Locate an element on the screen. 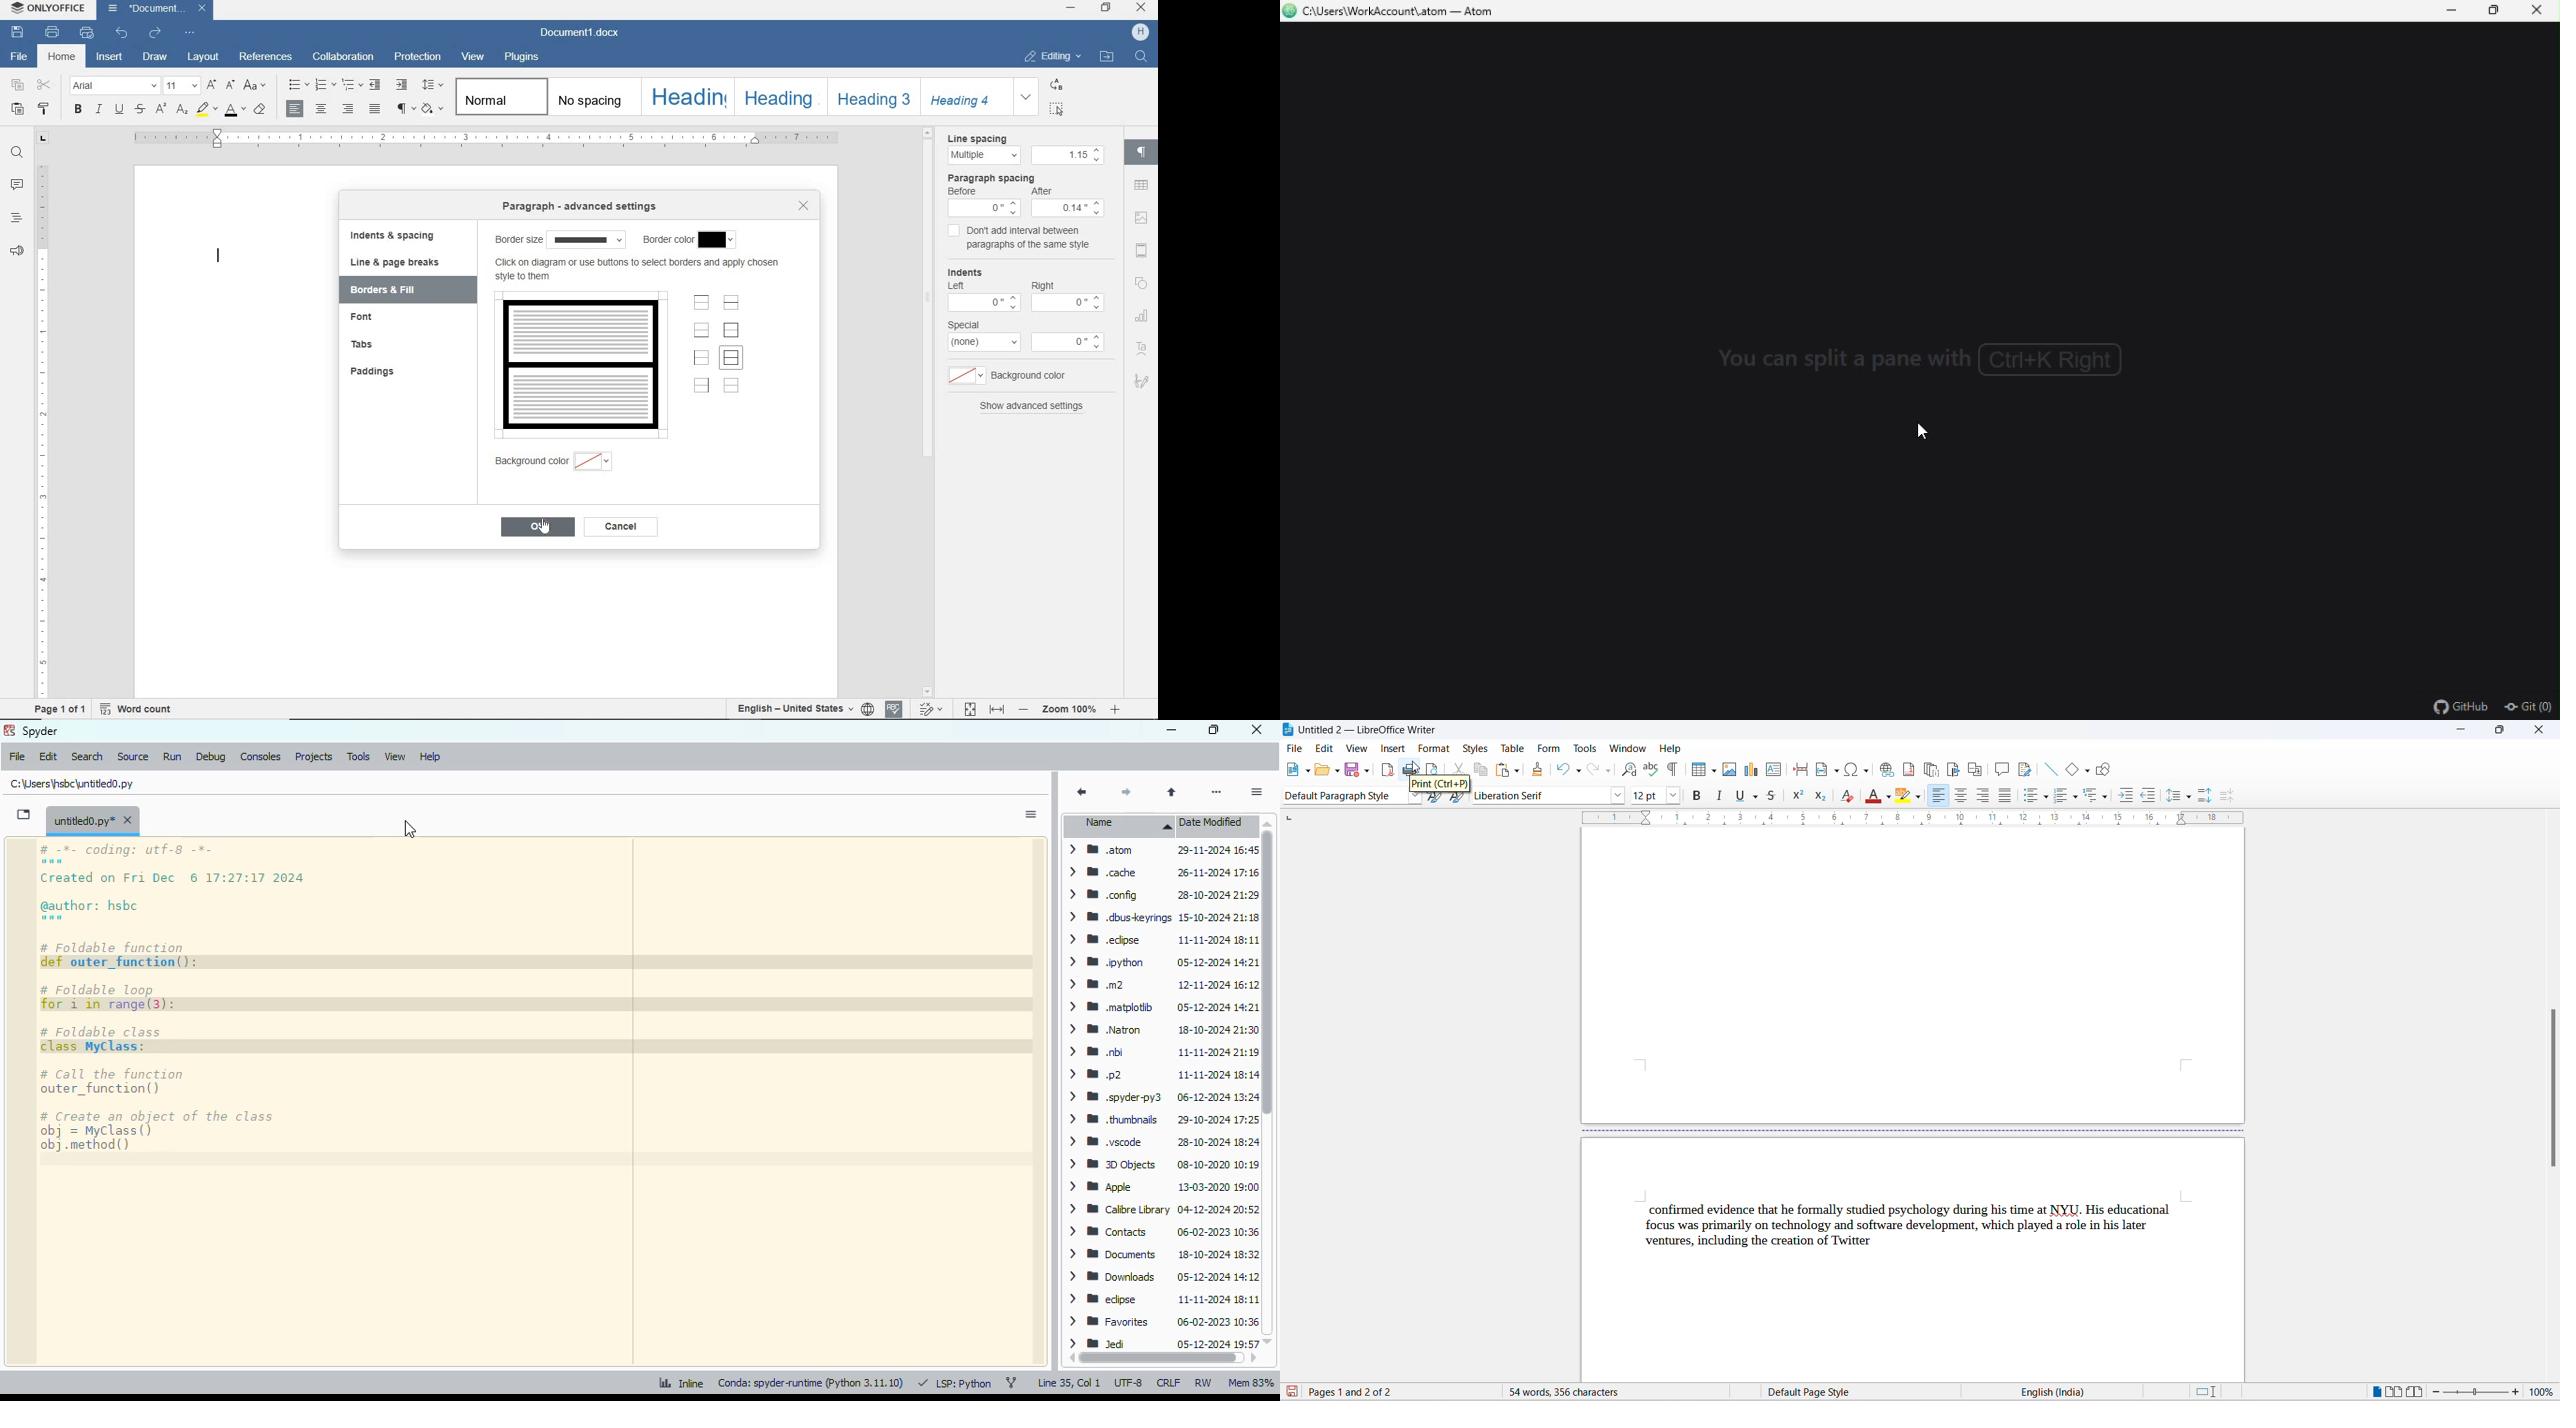 The width and height of the screenshot is (2576, 1428). multipage view is located at coordinates (2395, 1391).